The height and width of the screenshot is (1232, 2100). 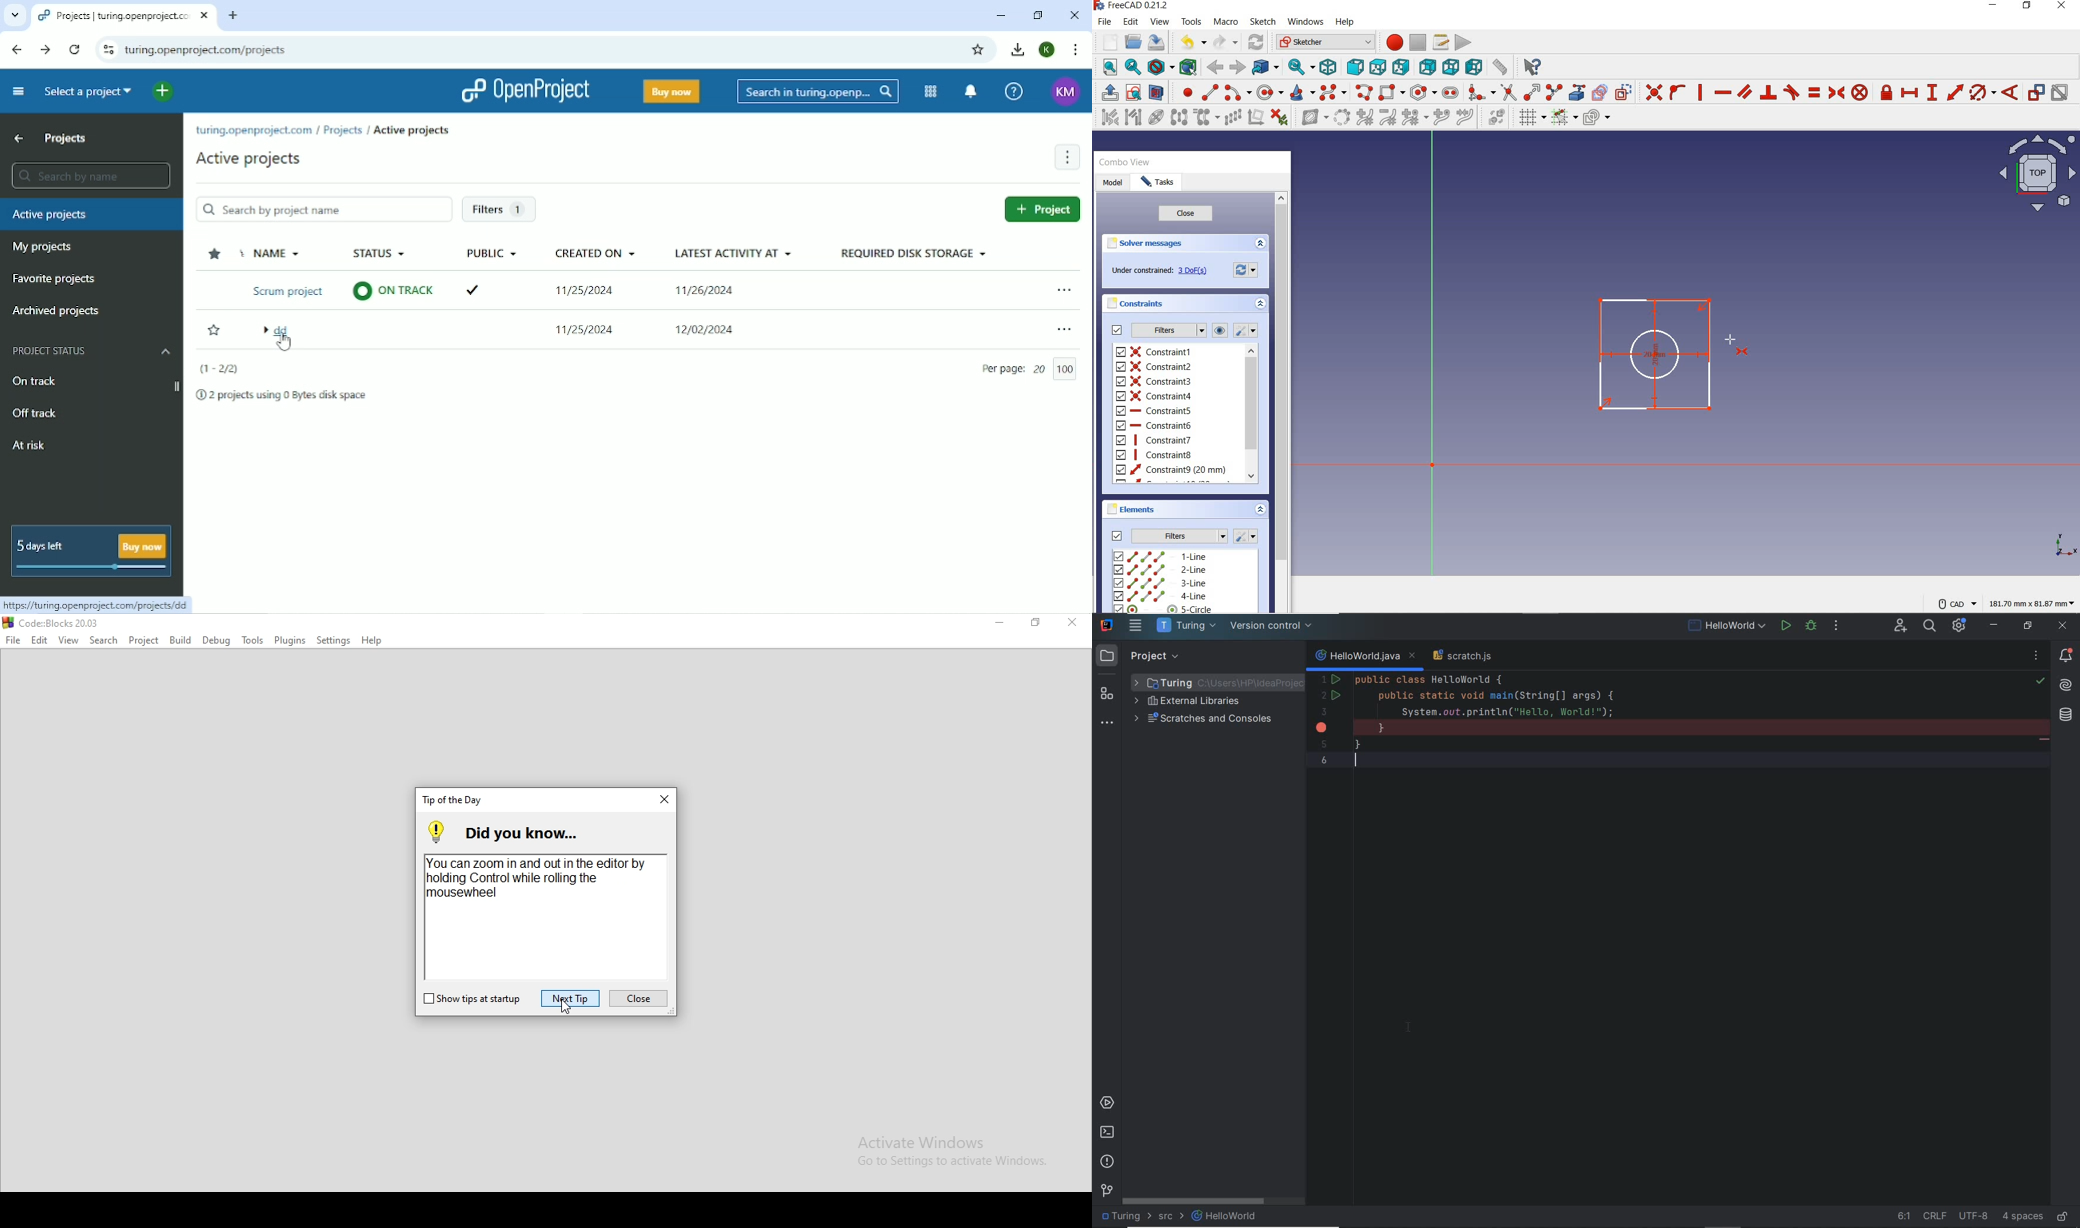 I want to click on front, so click(x=1354, y=66).